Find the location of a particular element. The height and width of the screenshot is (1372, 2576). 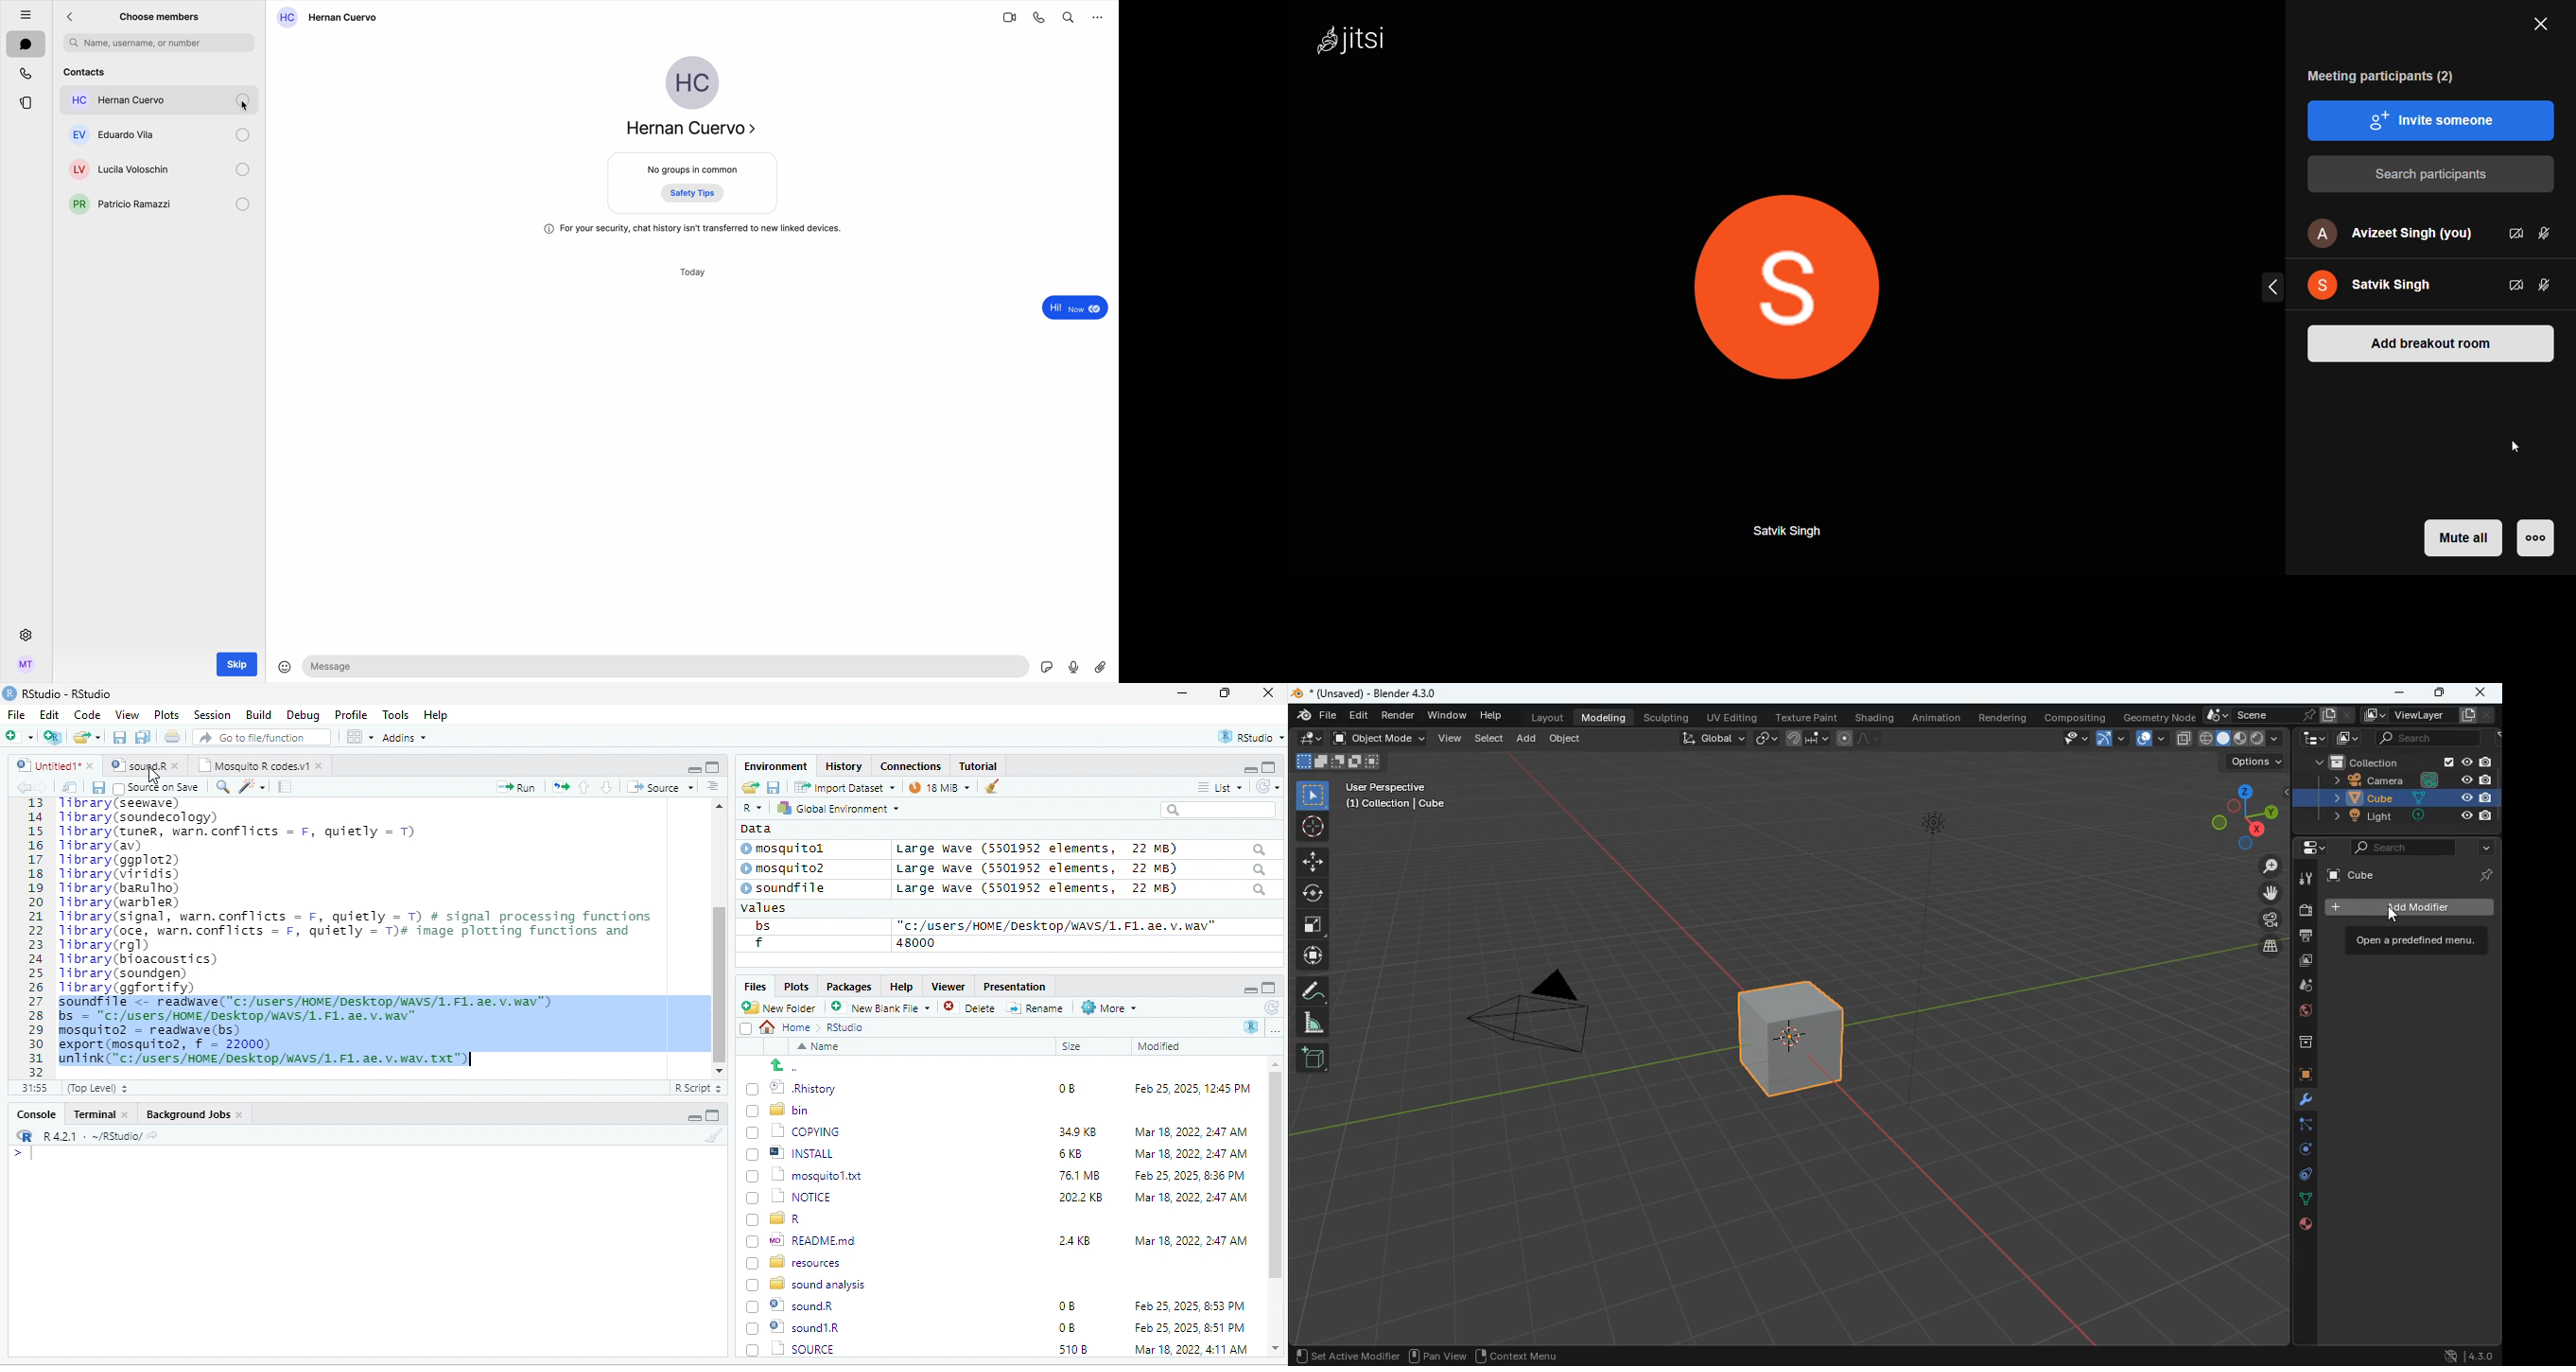

wo| READMEmd is located at coordinates (806, 1239).